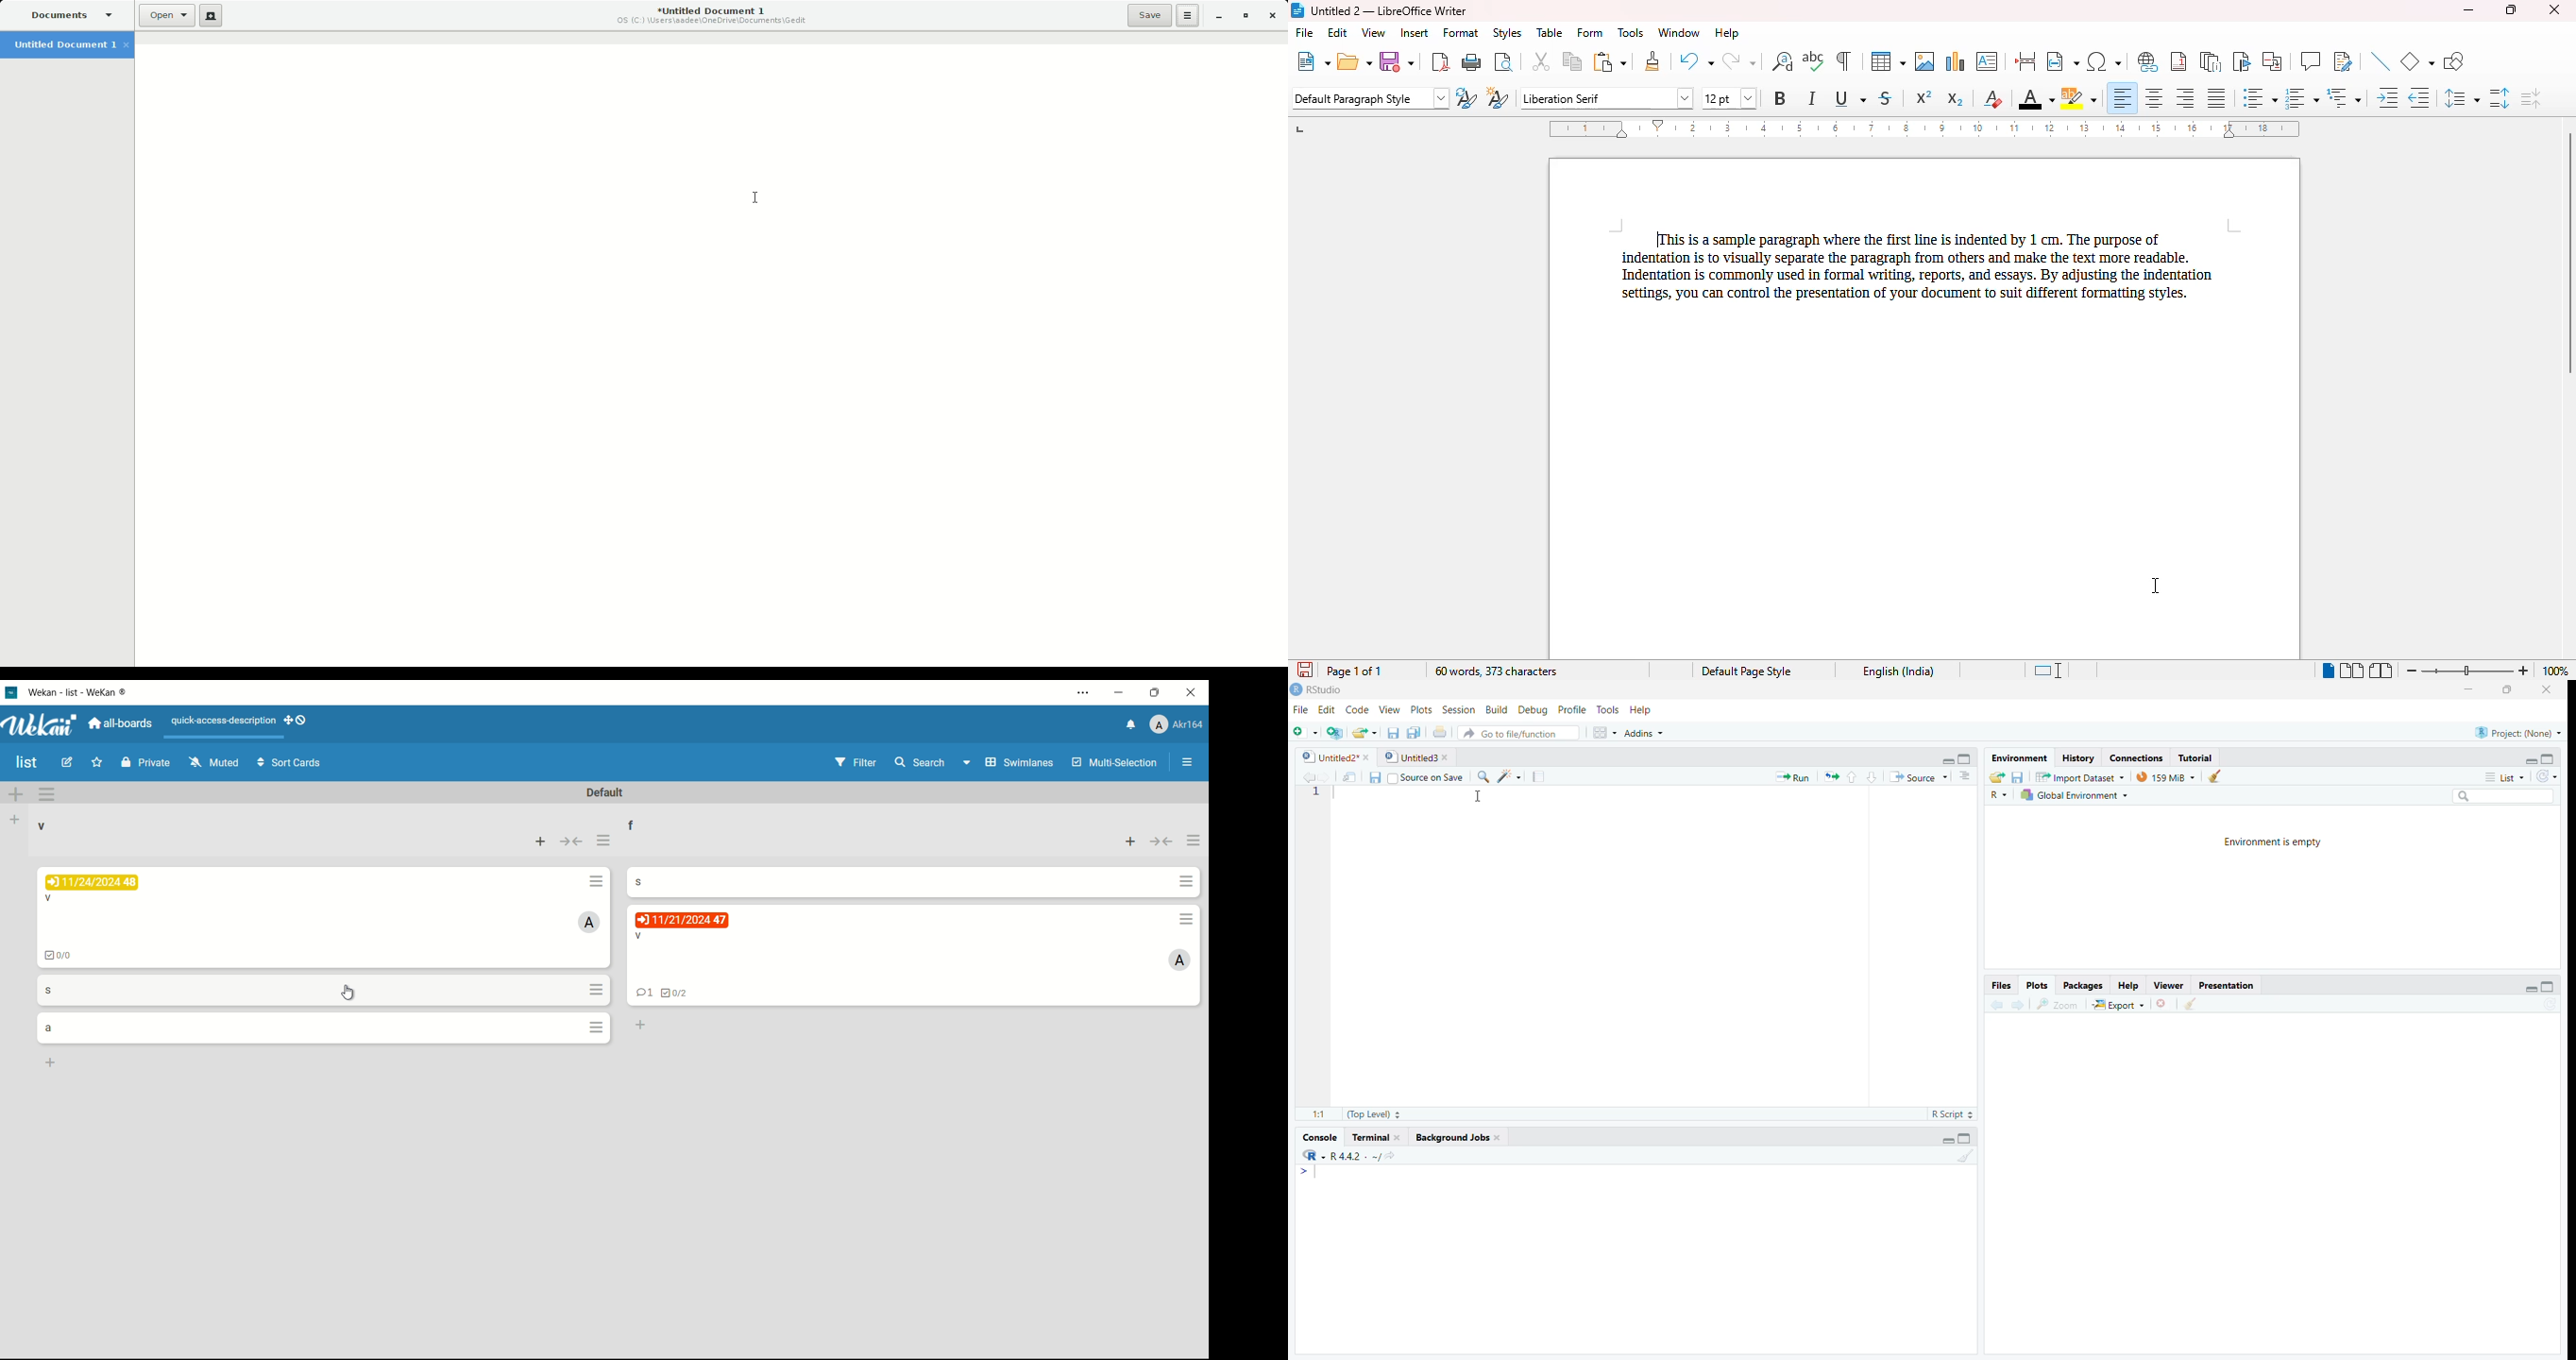 Image resolution: width=2576 pixels, height=1372 pixels. What do you see at coordinates (2547, 691) in the screenshot?
I see `Close` at bounding box center [2547, 691].